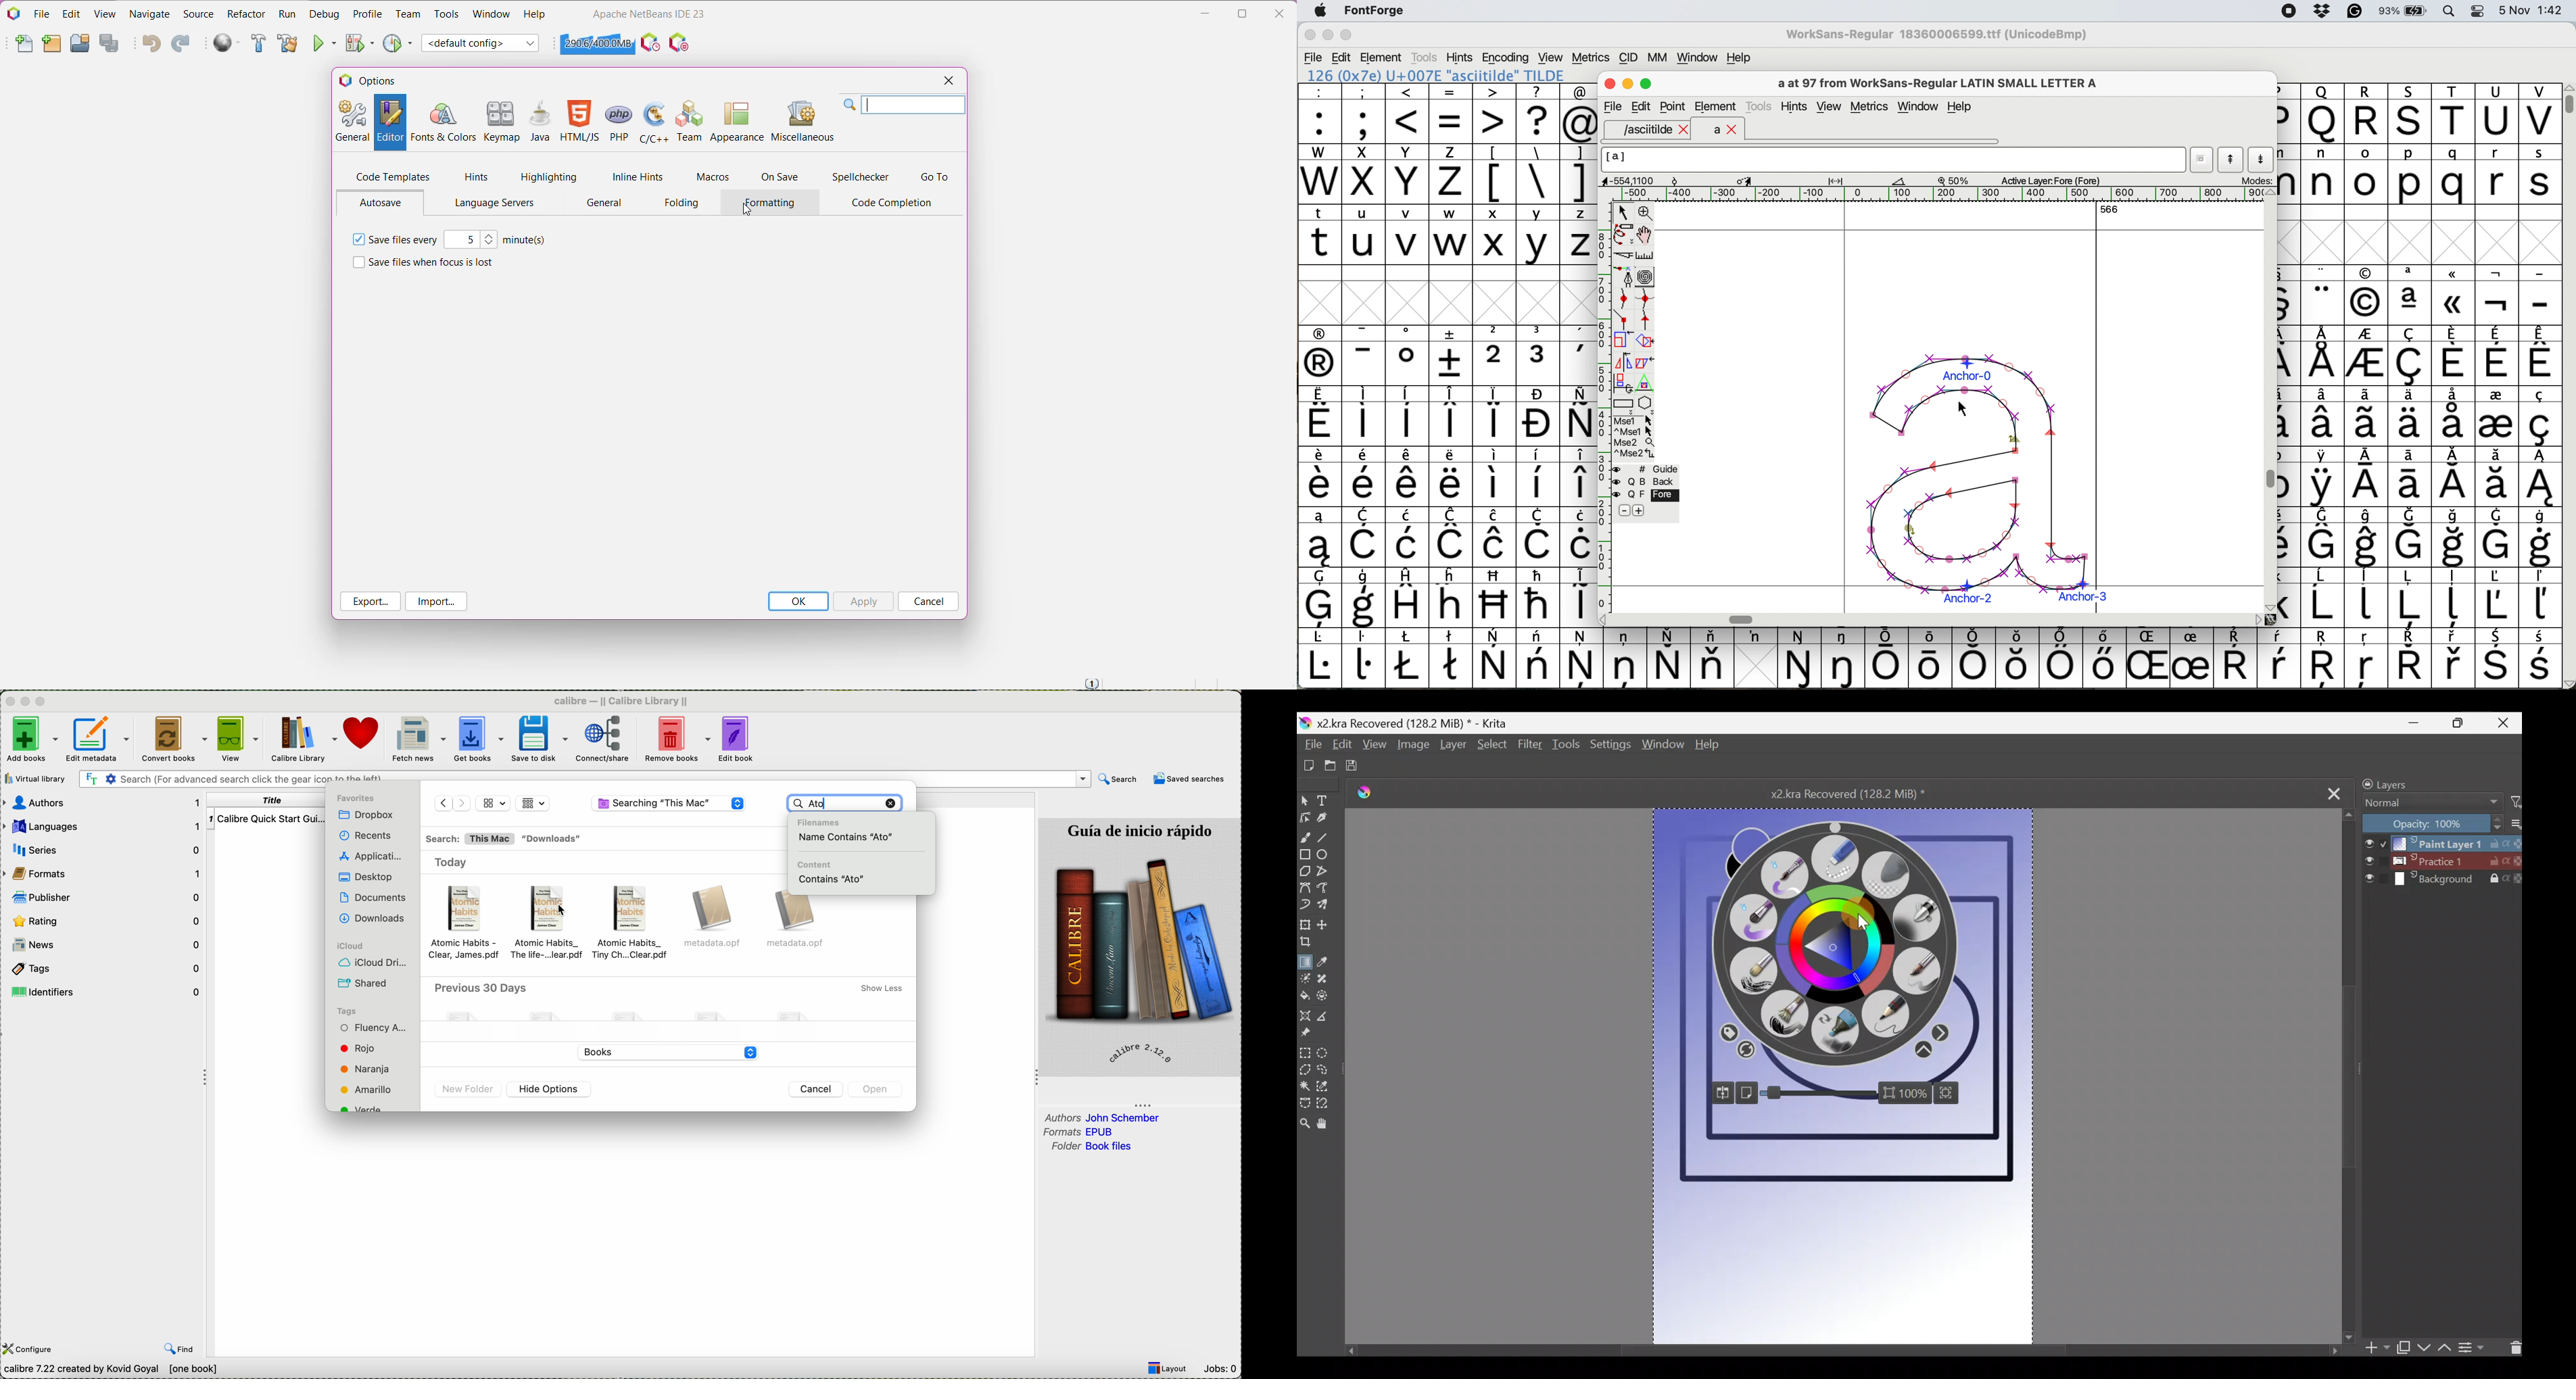 Image resolution: width=2576 pixels, height=1400 pixels. What do you see at coordinates (1761, 105) in the screenshot?
I see `tools` at bounding box center [1761, 105].